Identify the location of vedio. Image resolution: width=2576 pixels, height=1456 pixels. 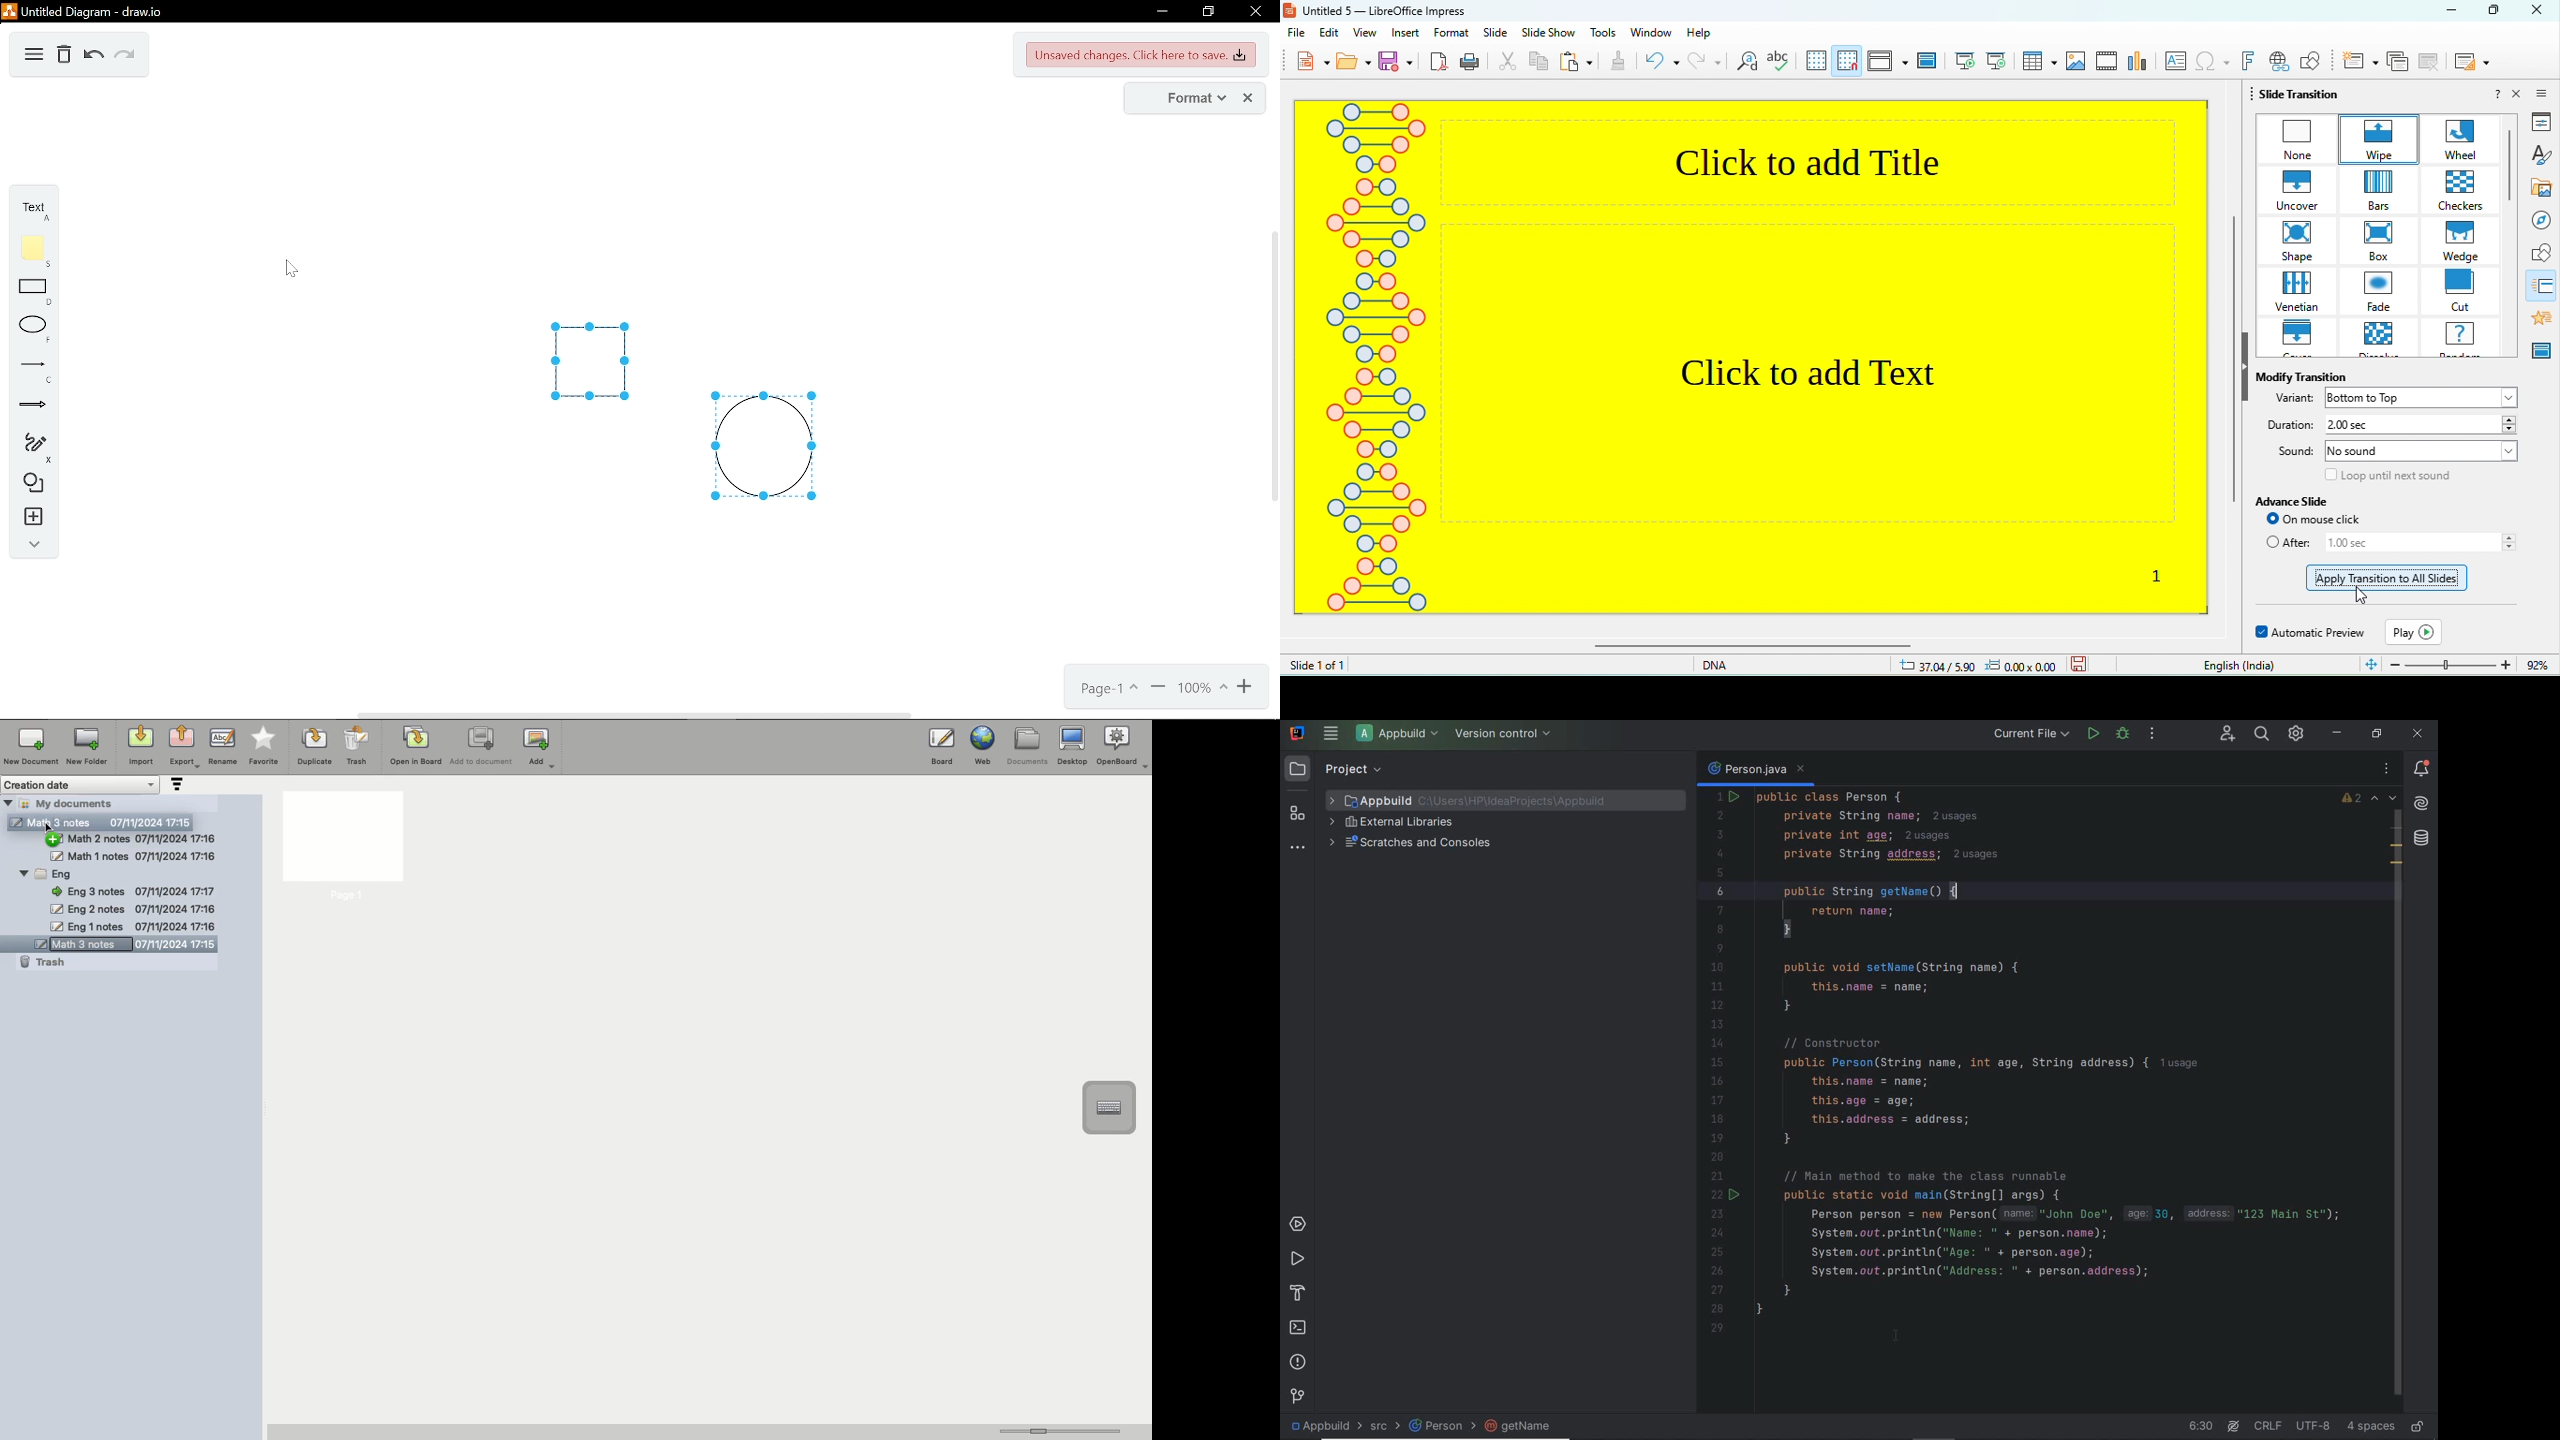
(2106, 62).